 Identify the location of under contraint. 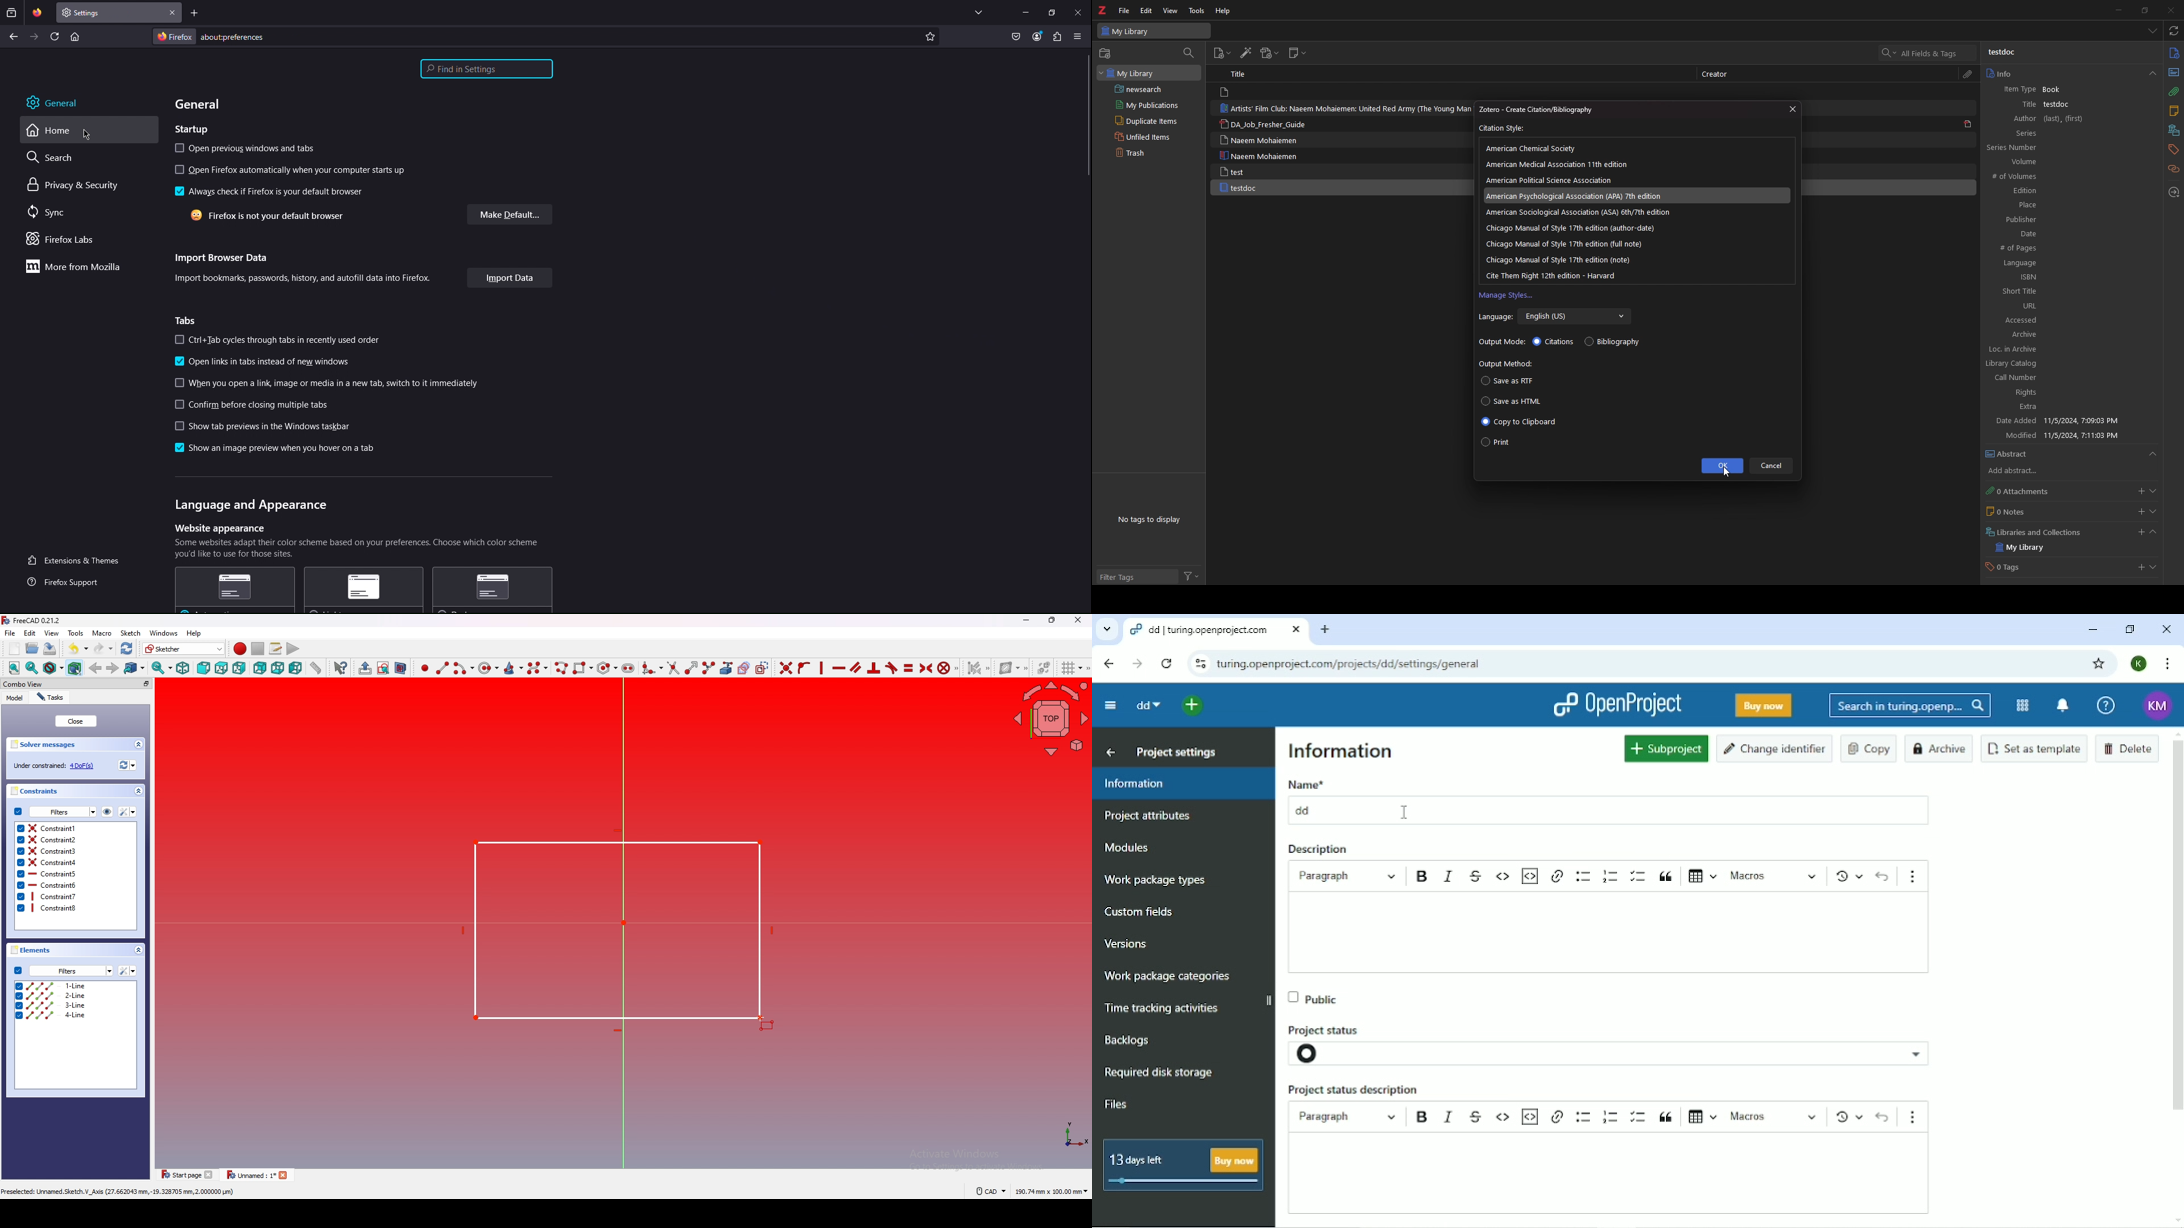
(54, 766).